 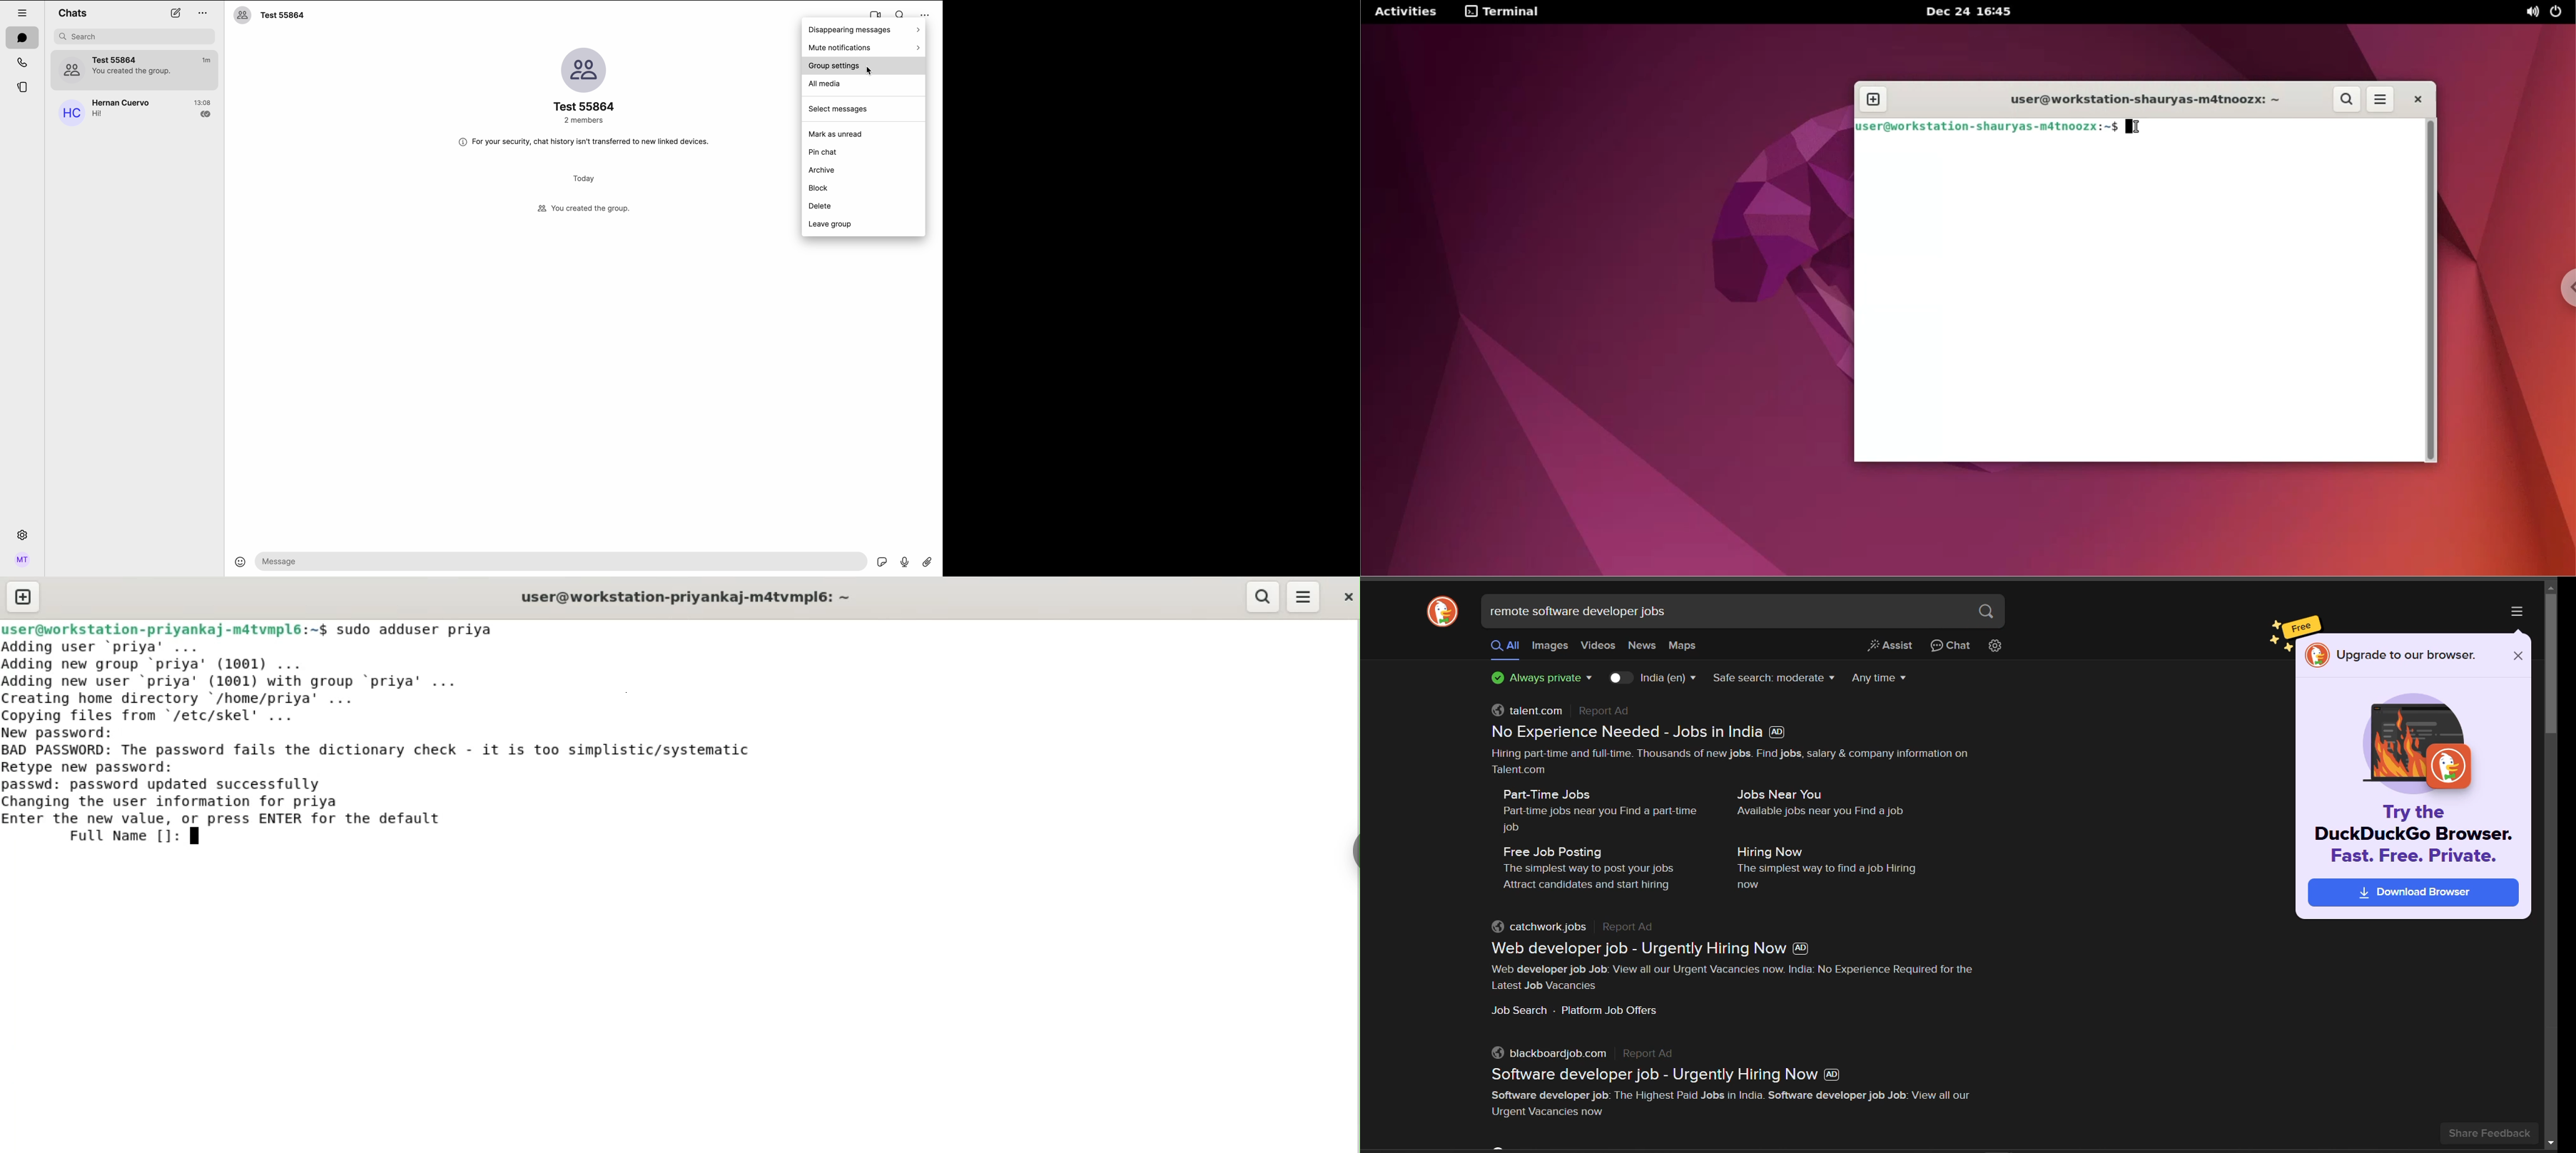 I want to click on logo, so click(x=2315, y=653).